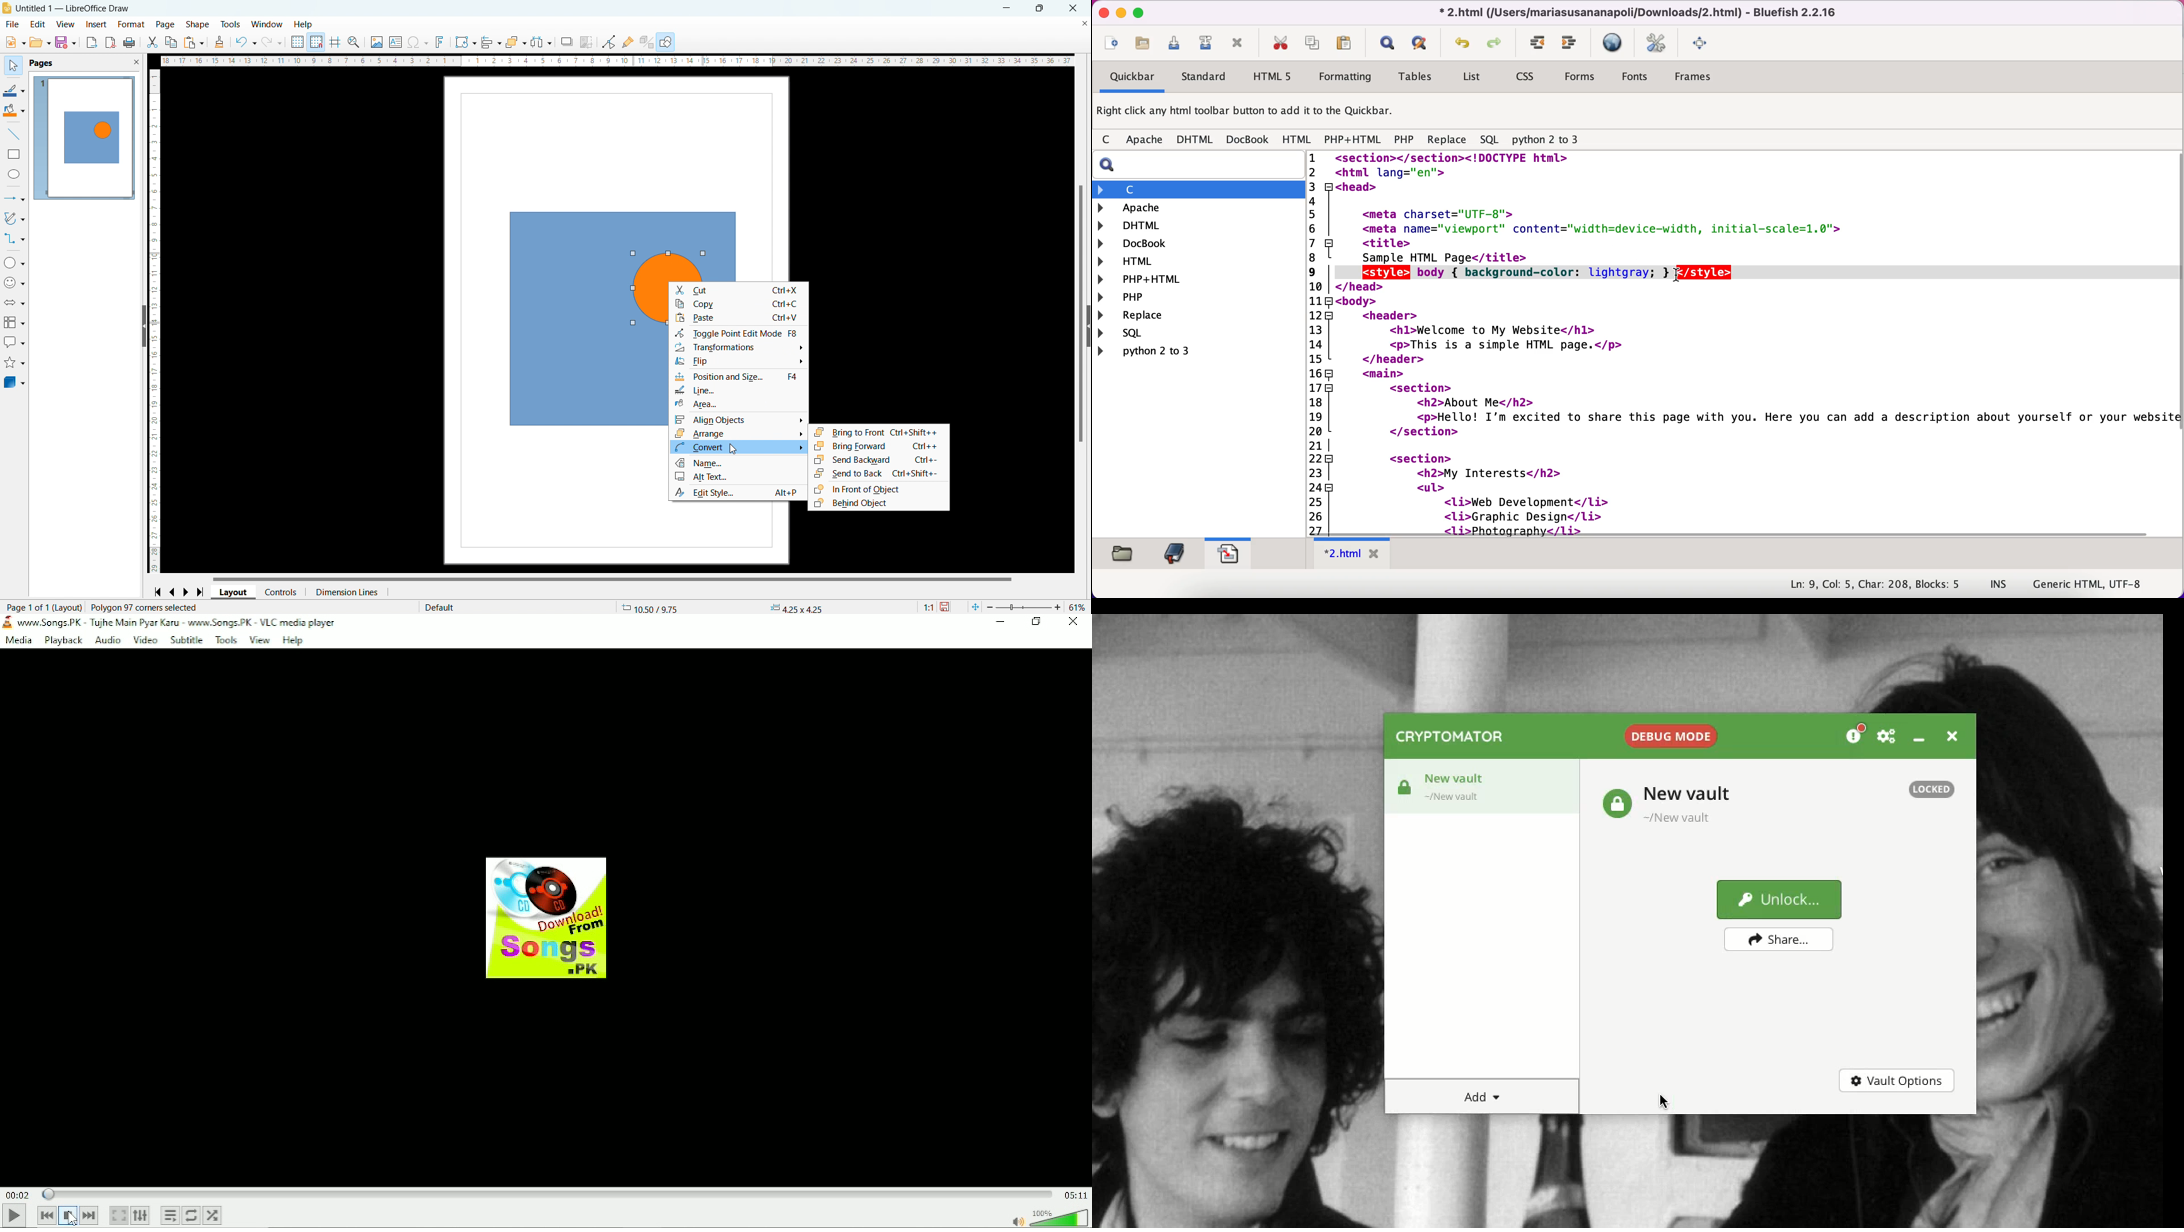 This screenshot has height=1232, width=2184. Describe the element at coordinates (738, 318) in the screenshot. I see `paste` at that location.